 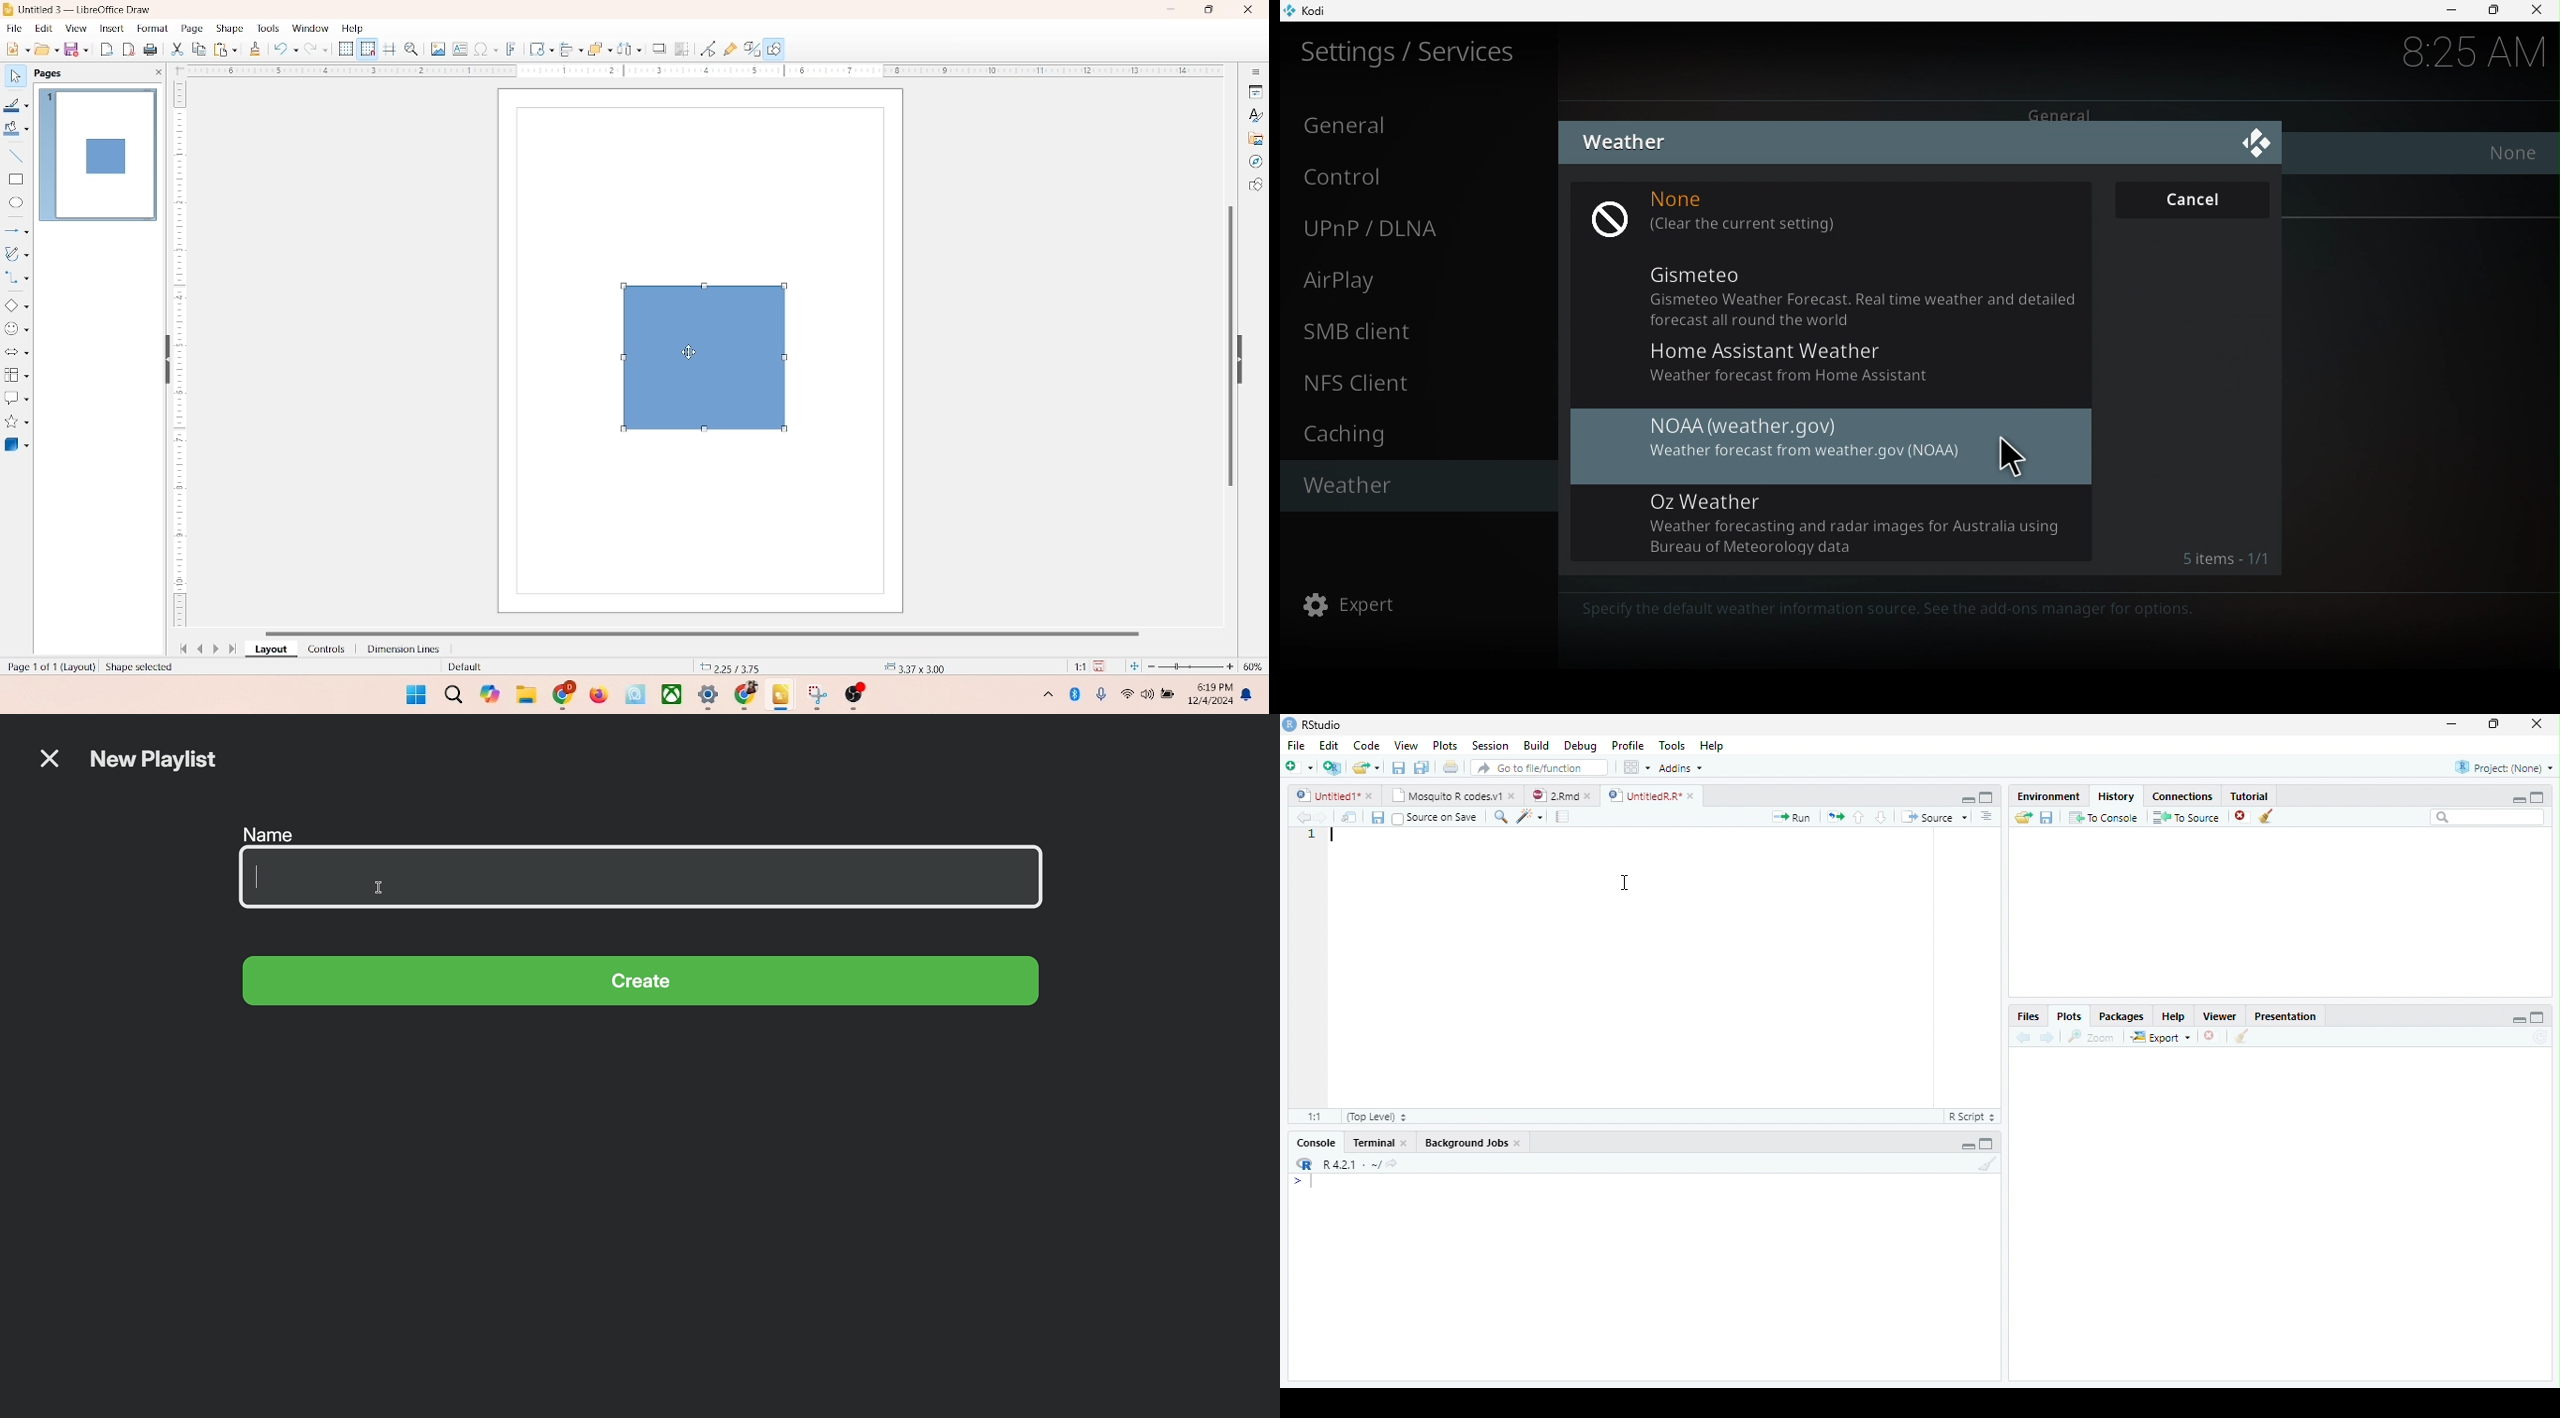 What do you see at coordinates (2004, 457) in the screenshot?
I see `cursor` at bounding box center [2004, 457].